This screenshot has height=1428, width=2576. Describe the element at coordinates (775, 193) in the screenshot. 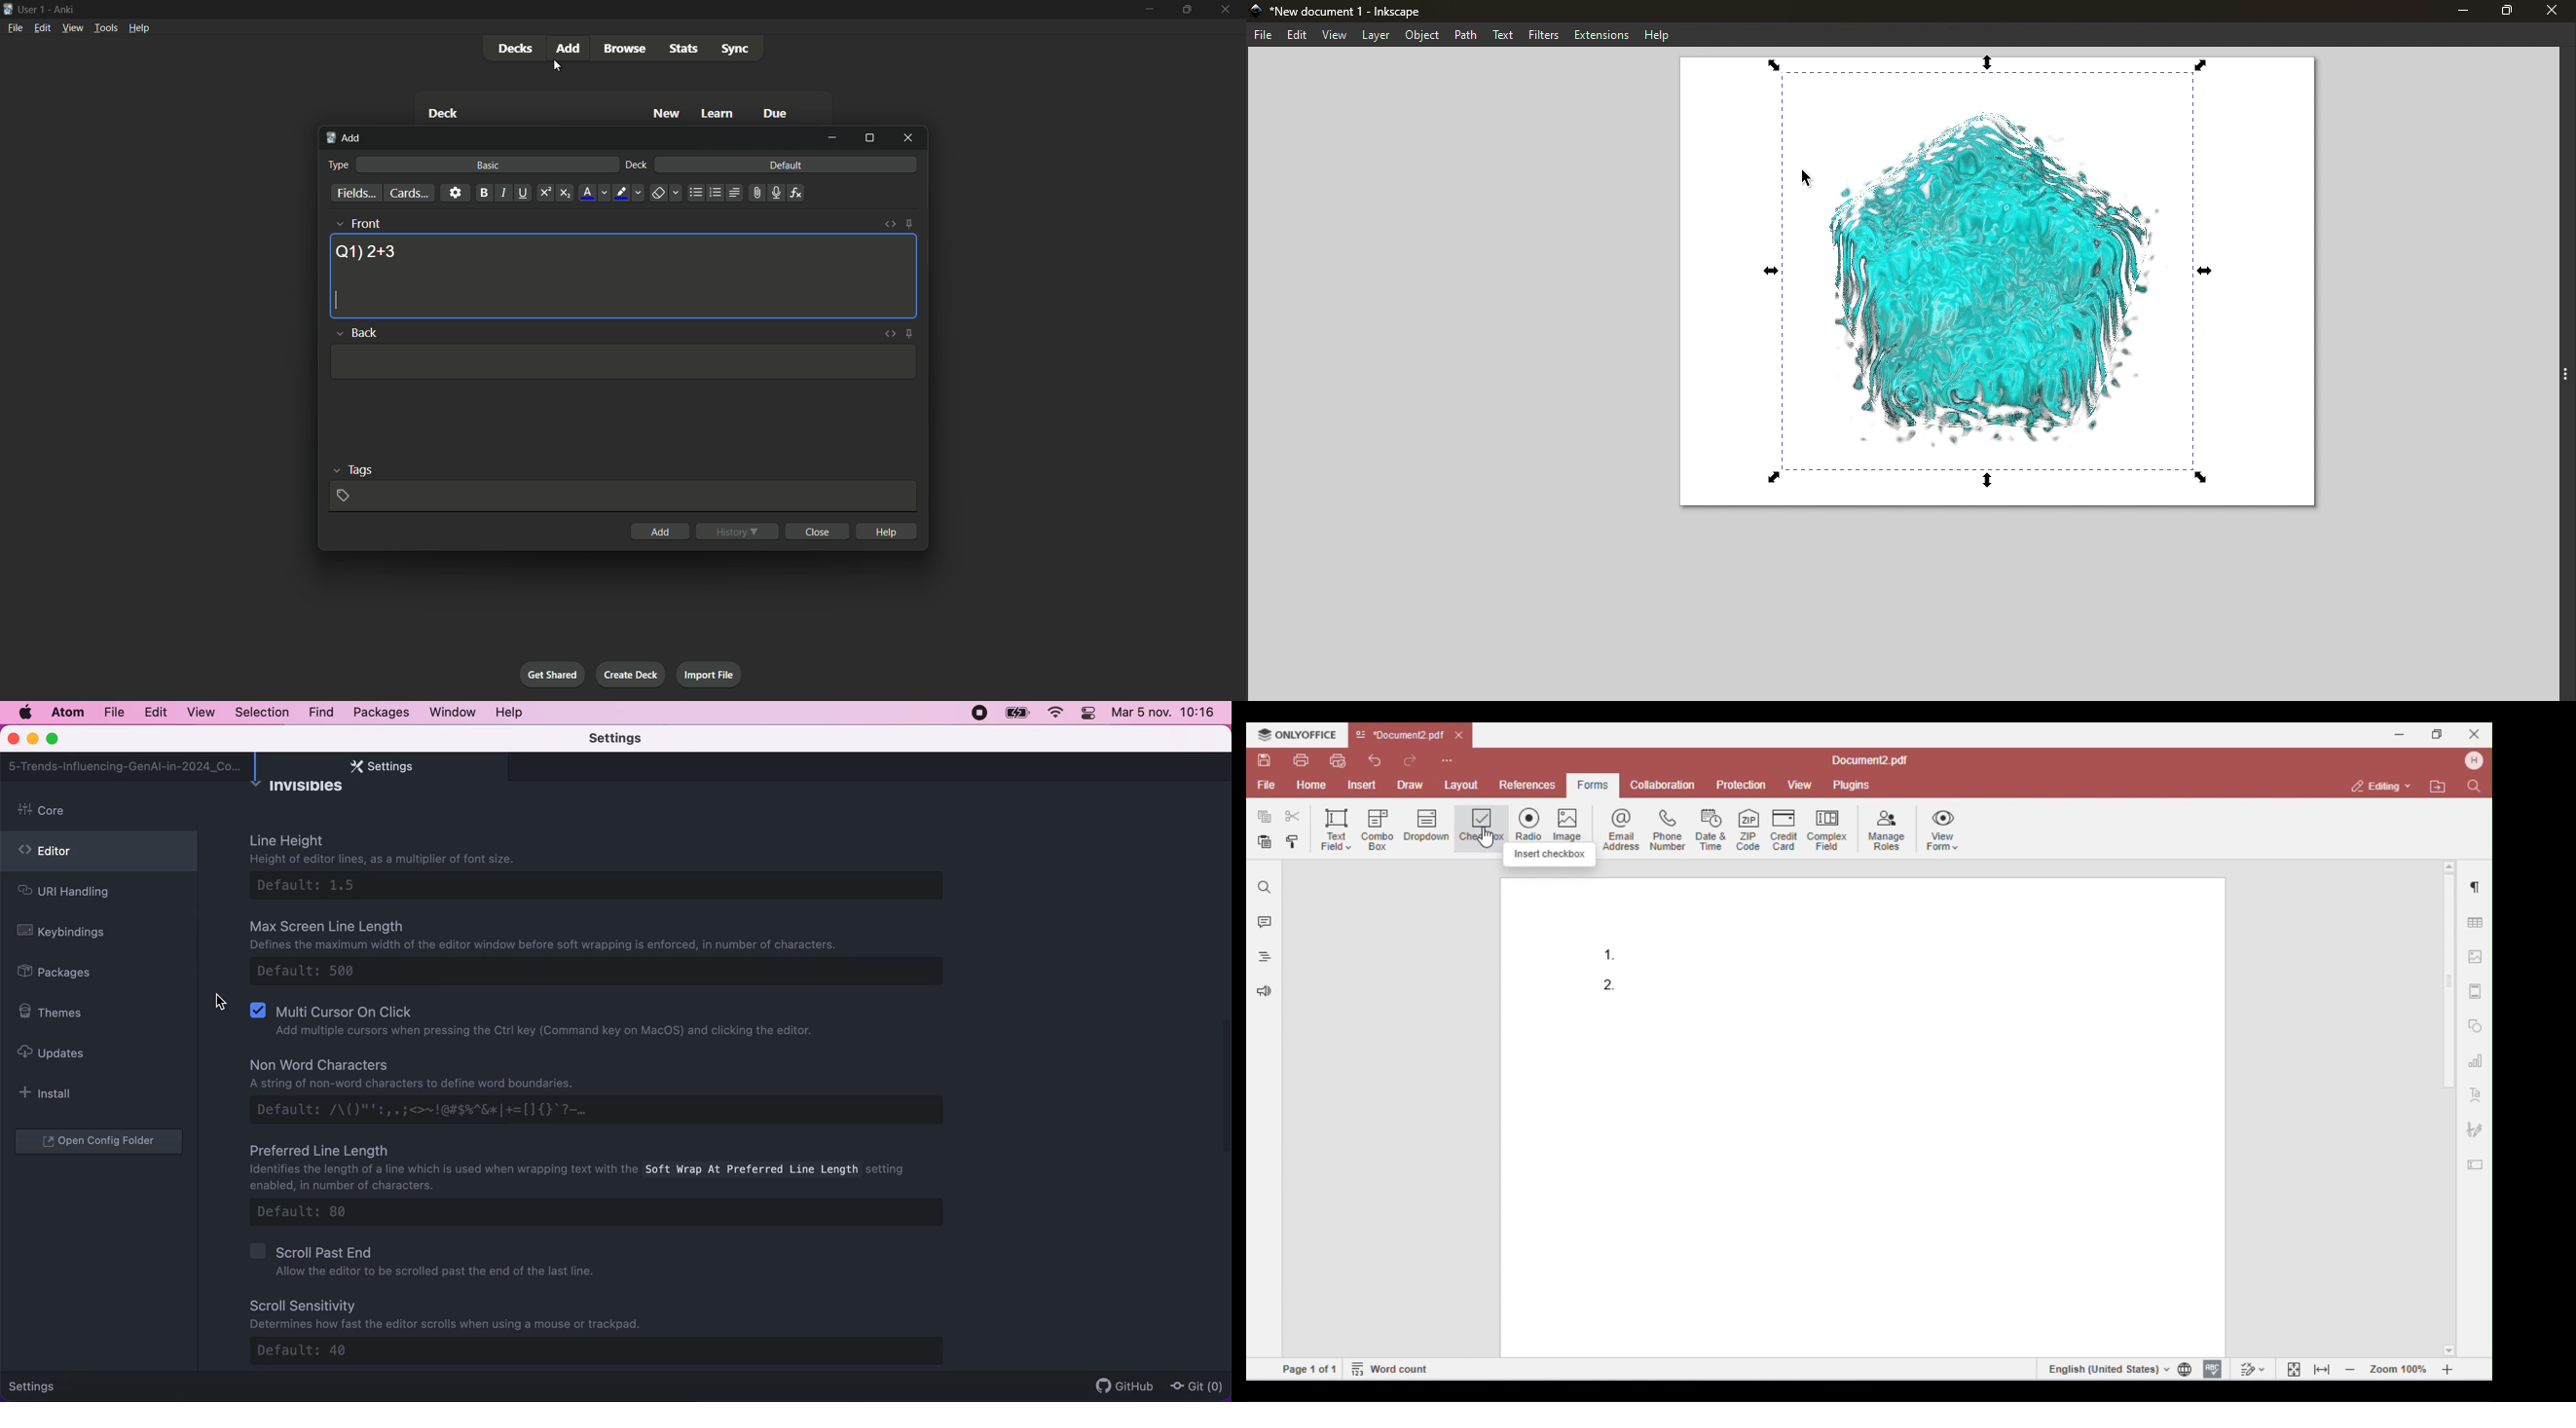

I see `record audio` at that location.